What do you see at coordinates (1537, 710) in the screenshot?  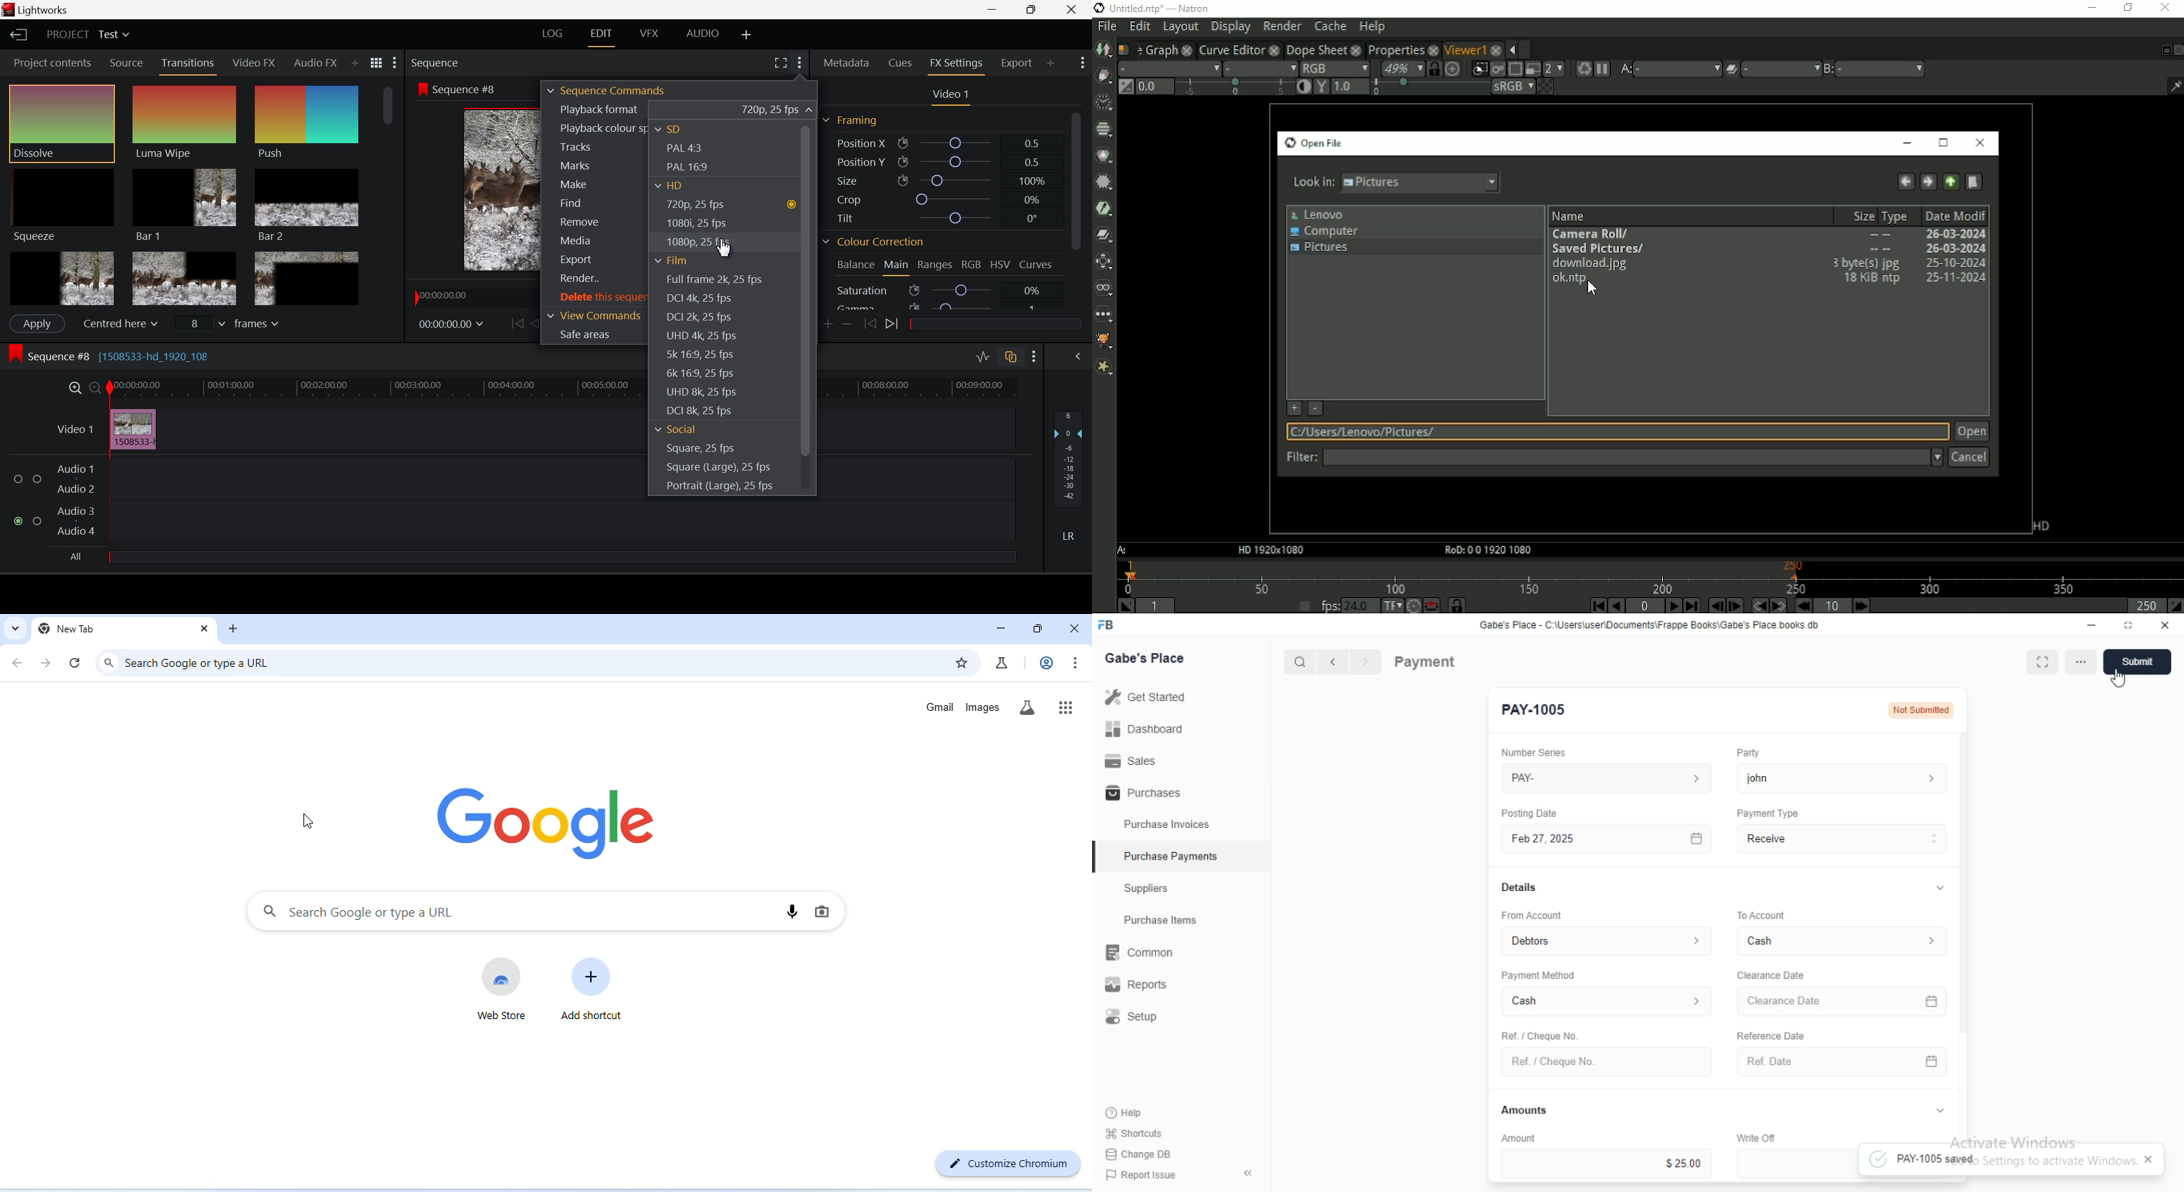 I see `New Entry` at bounding box center [1537, 710].